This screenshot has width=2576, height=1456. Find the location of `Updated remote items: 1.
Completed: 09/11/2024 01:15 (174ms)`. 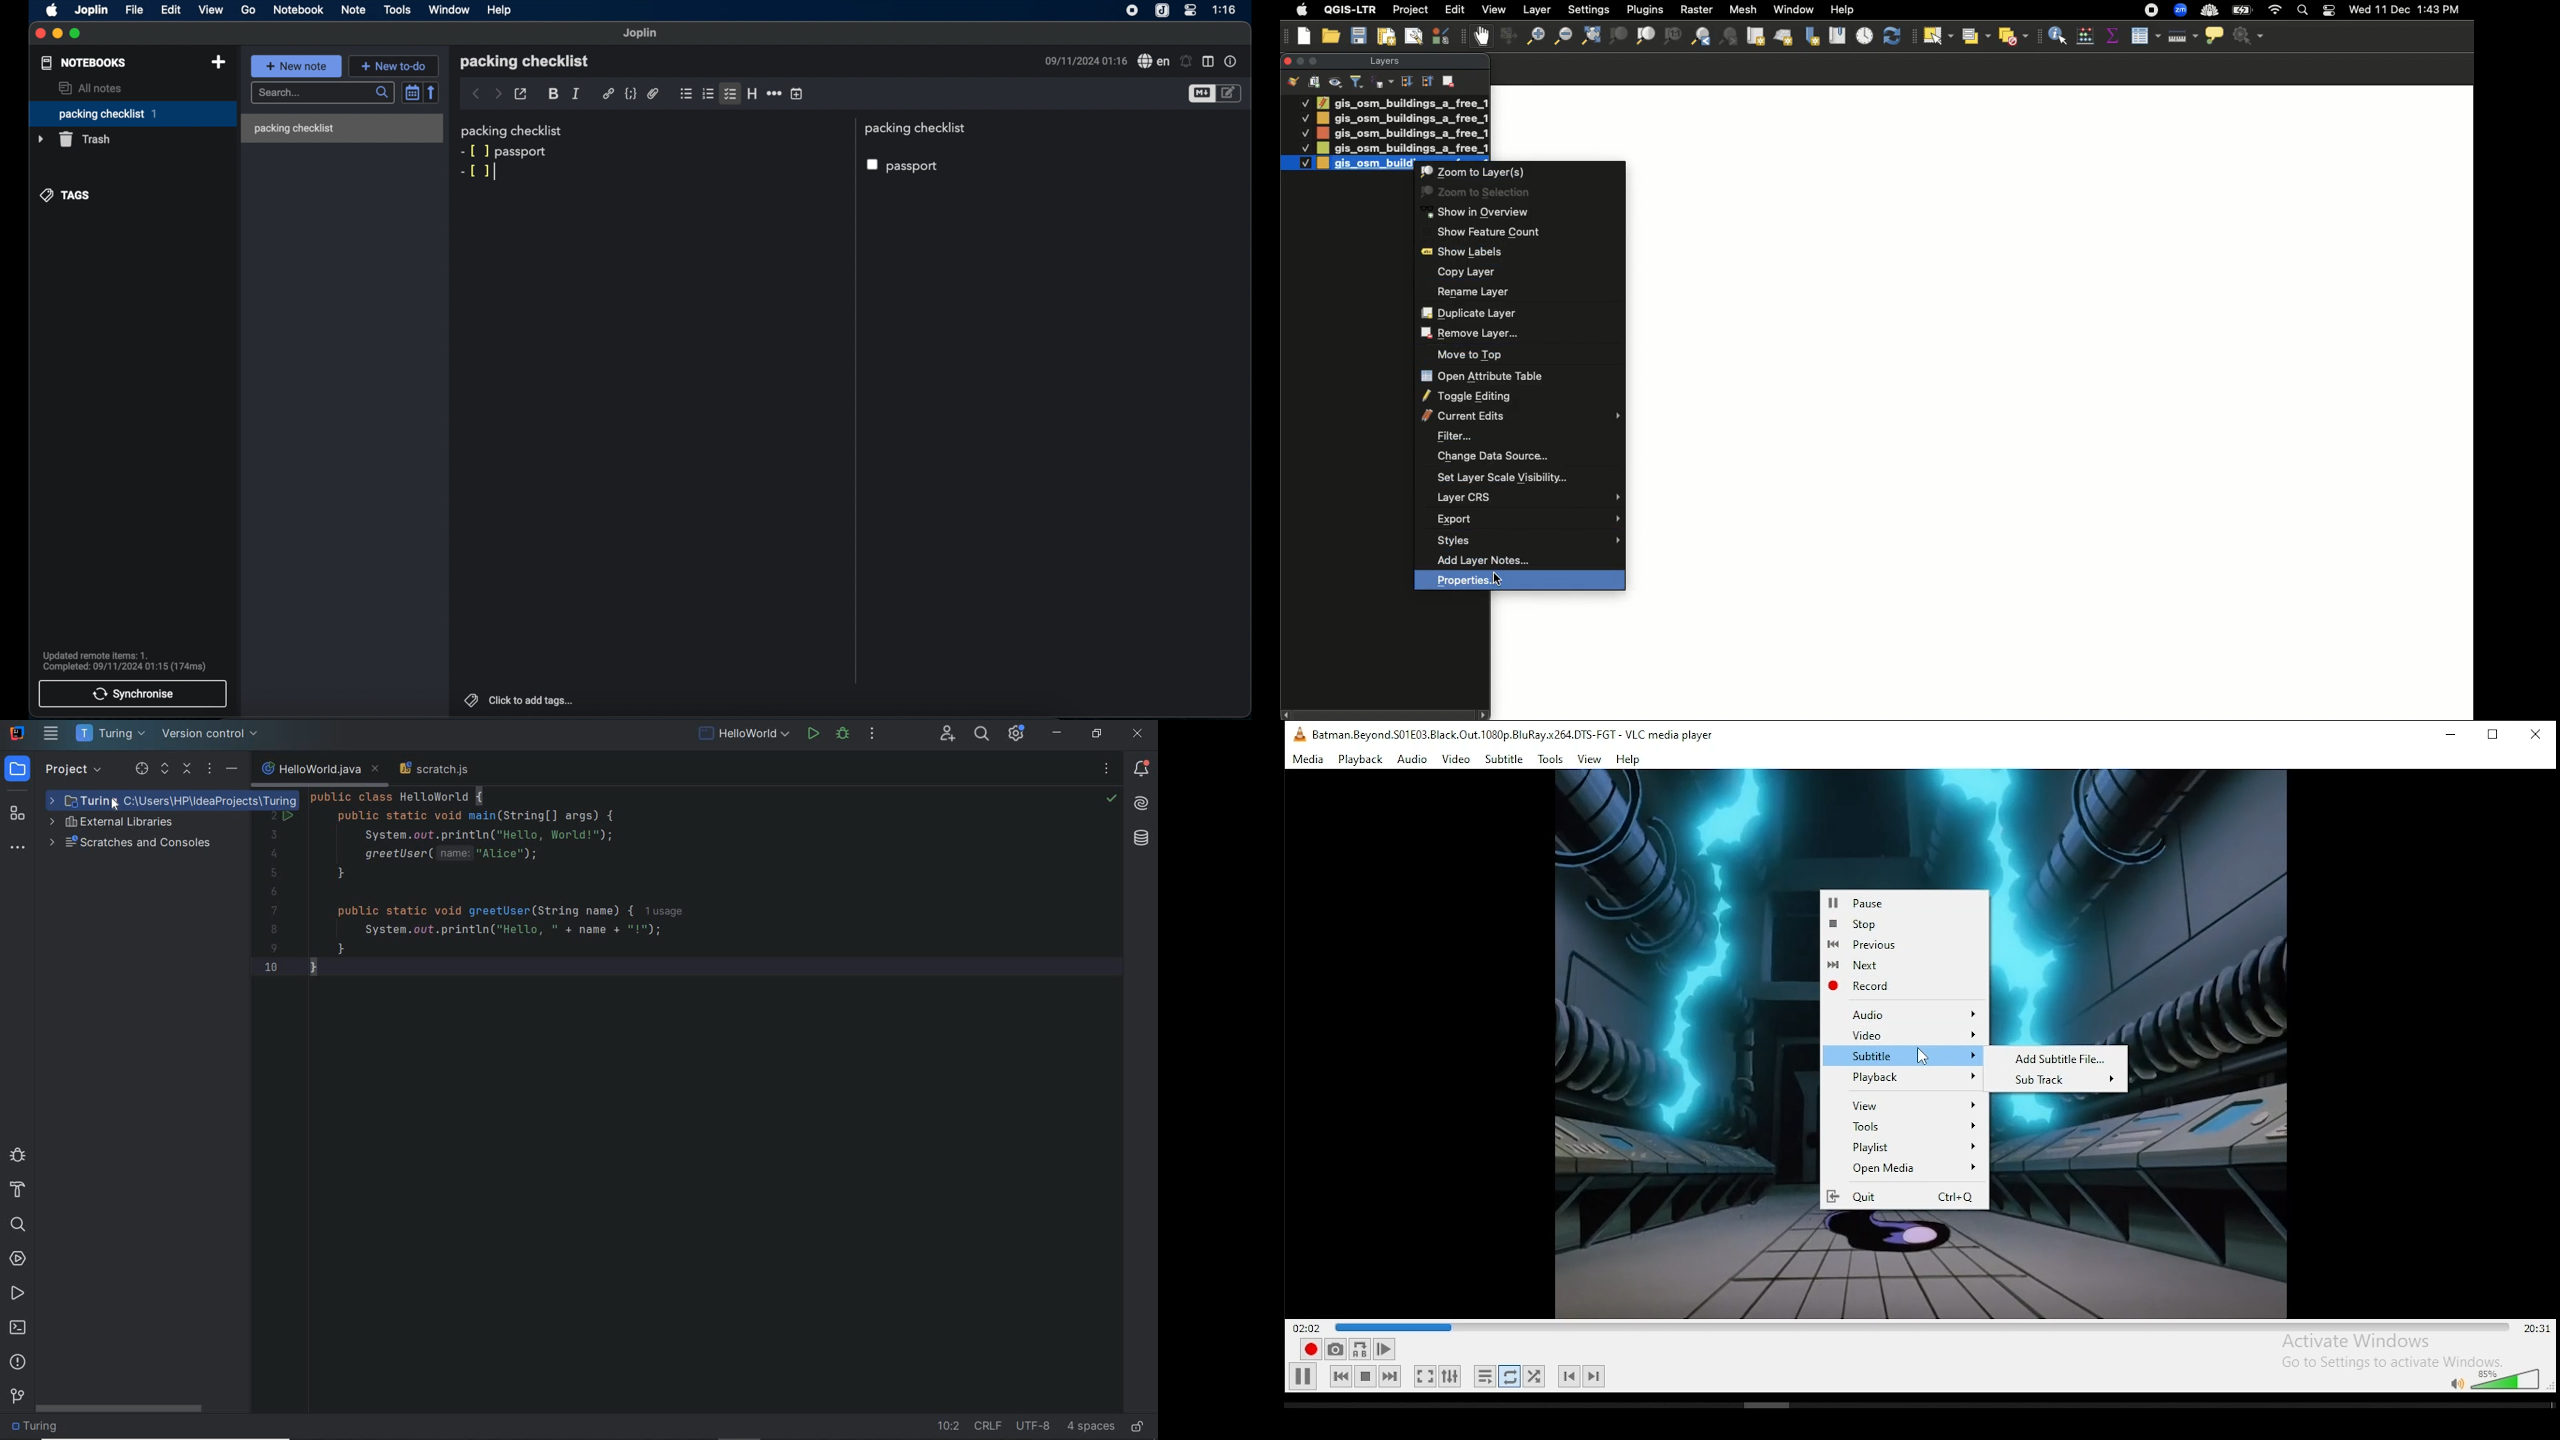

Updated remote items: 1.
Completed: 09/11/2024 01:15 (174ms) is located at coordinates (126, 660).